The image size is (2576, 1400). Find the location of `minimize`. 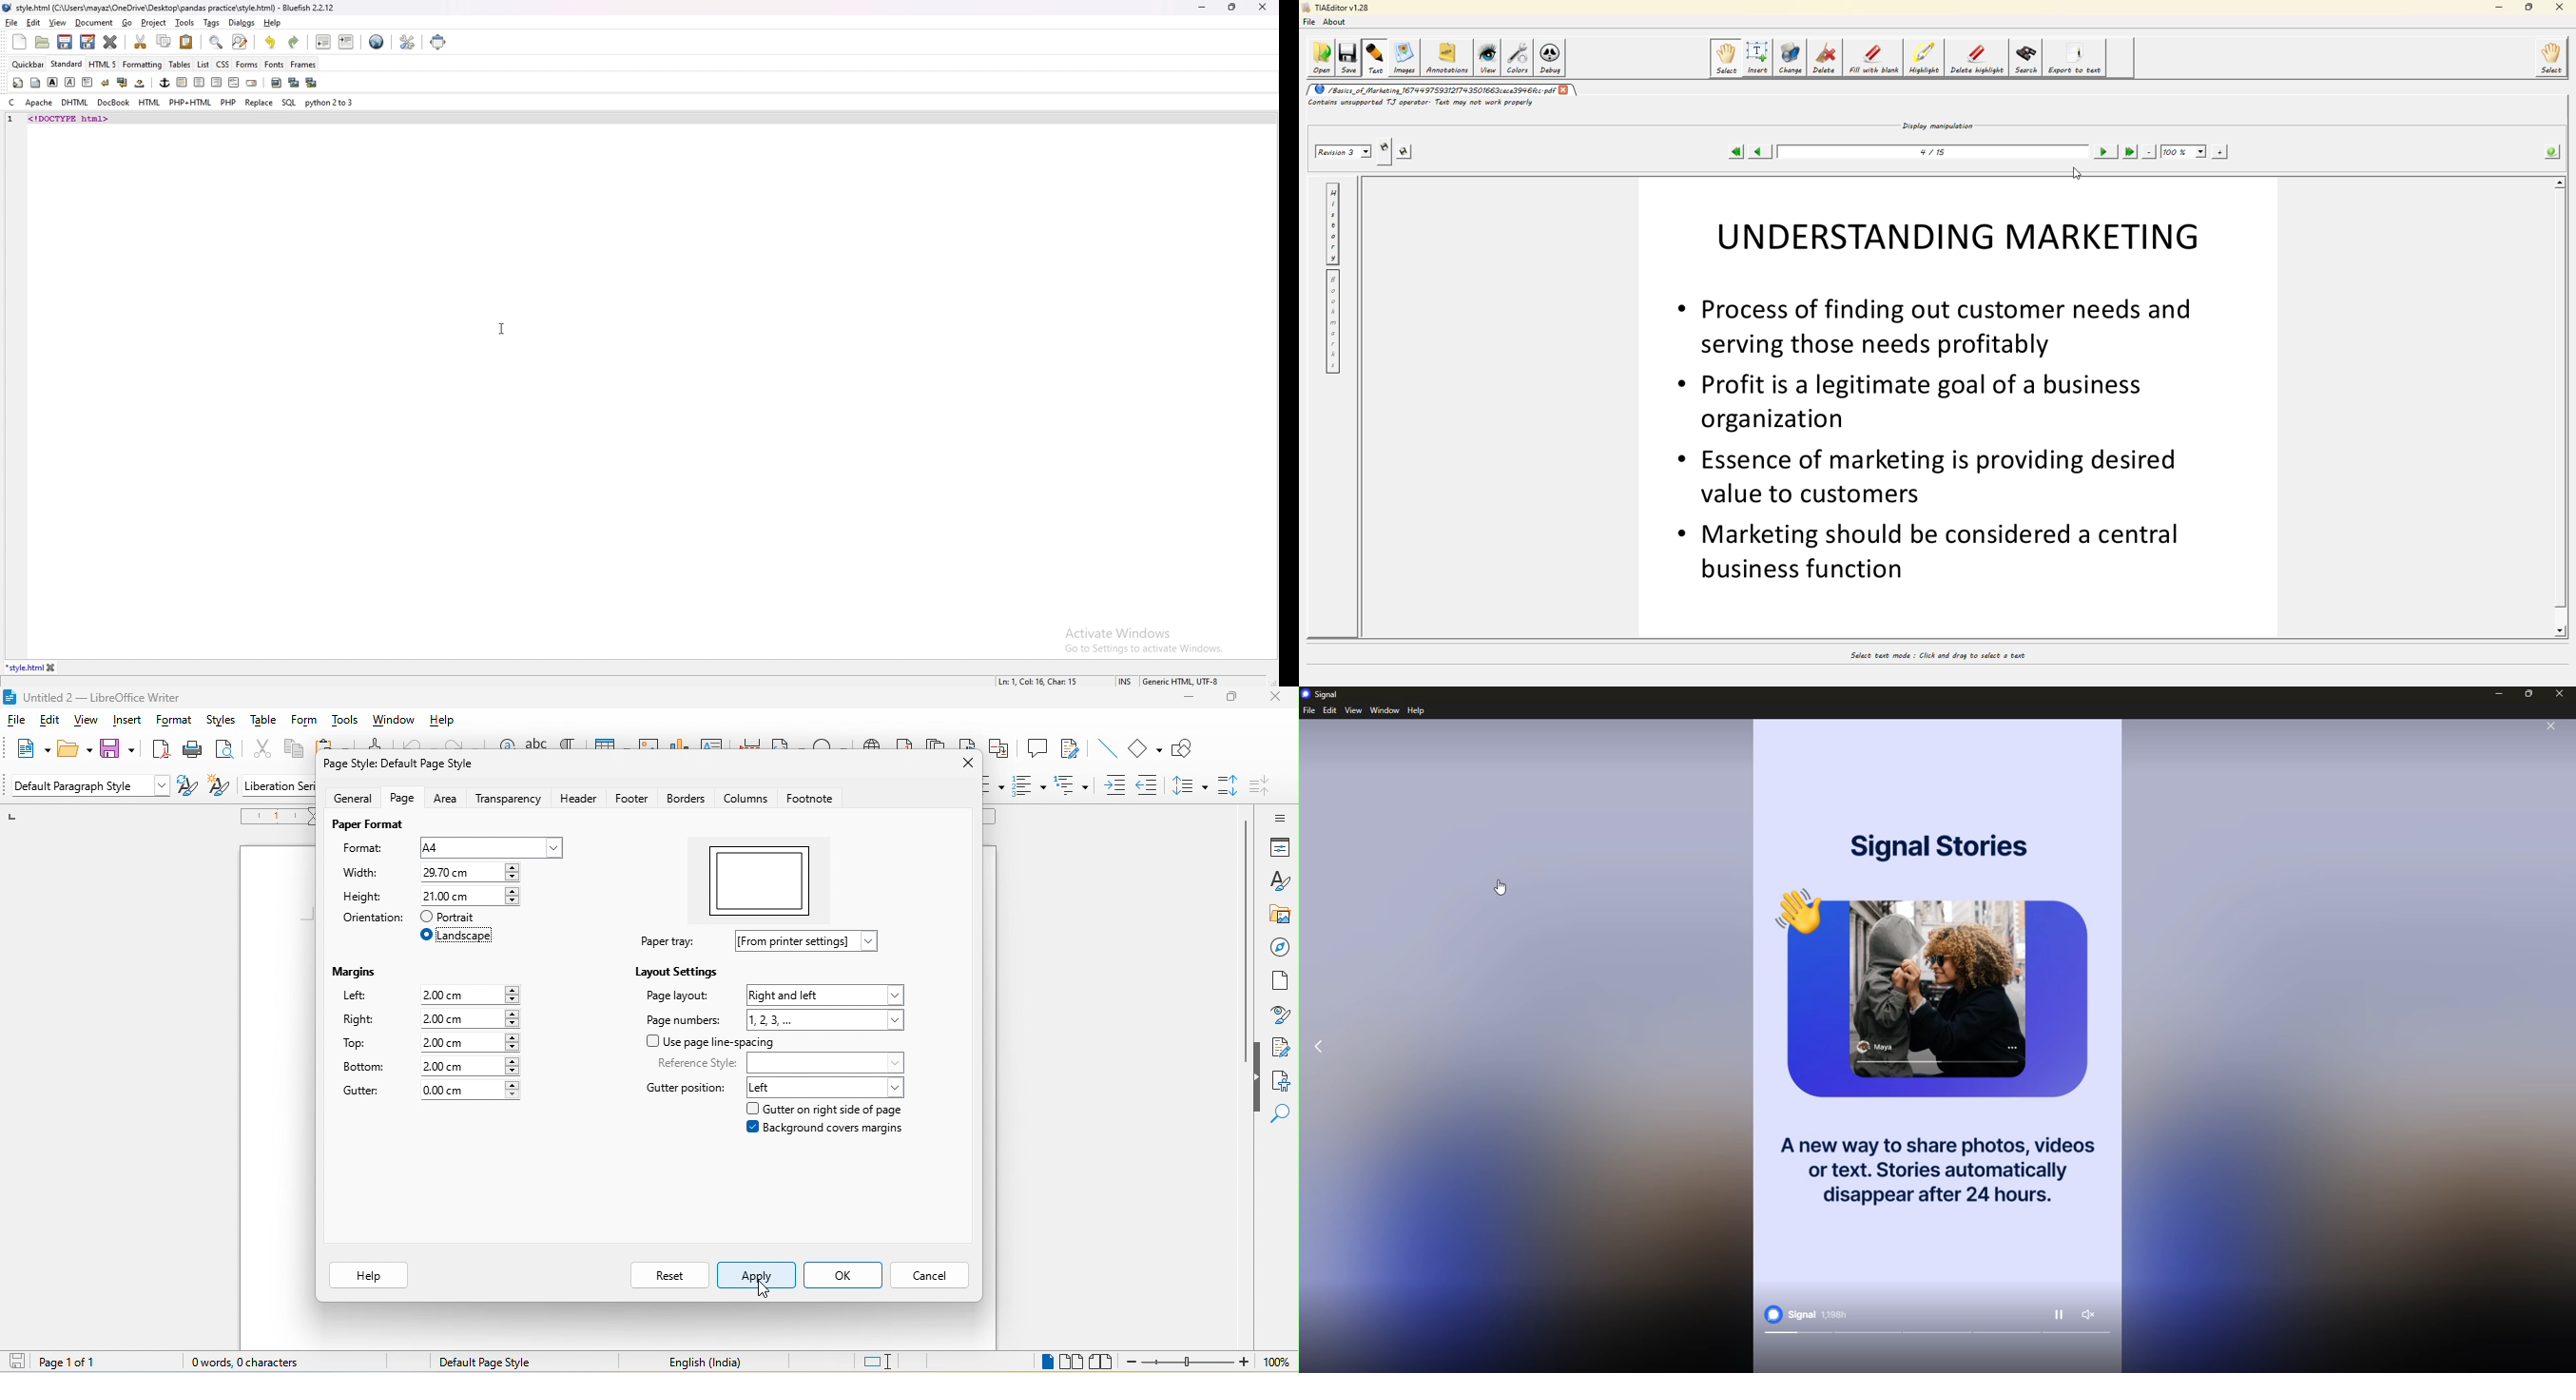

minimize is located at coordinates (2499, 694).